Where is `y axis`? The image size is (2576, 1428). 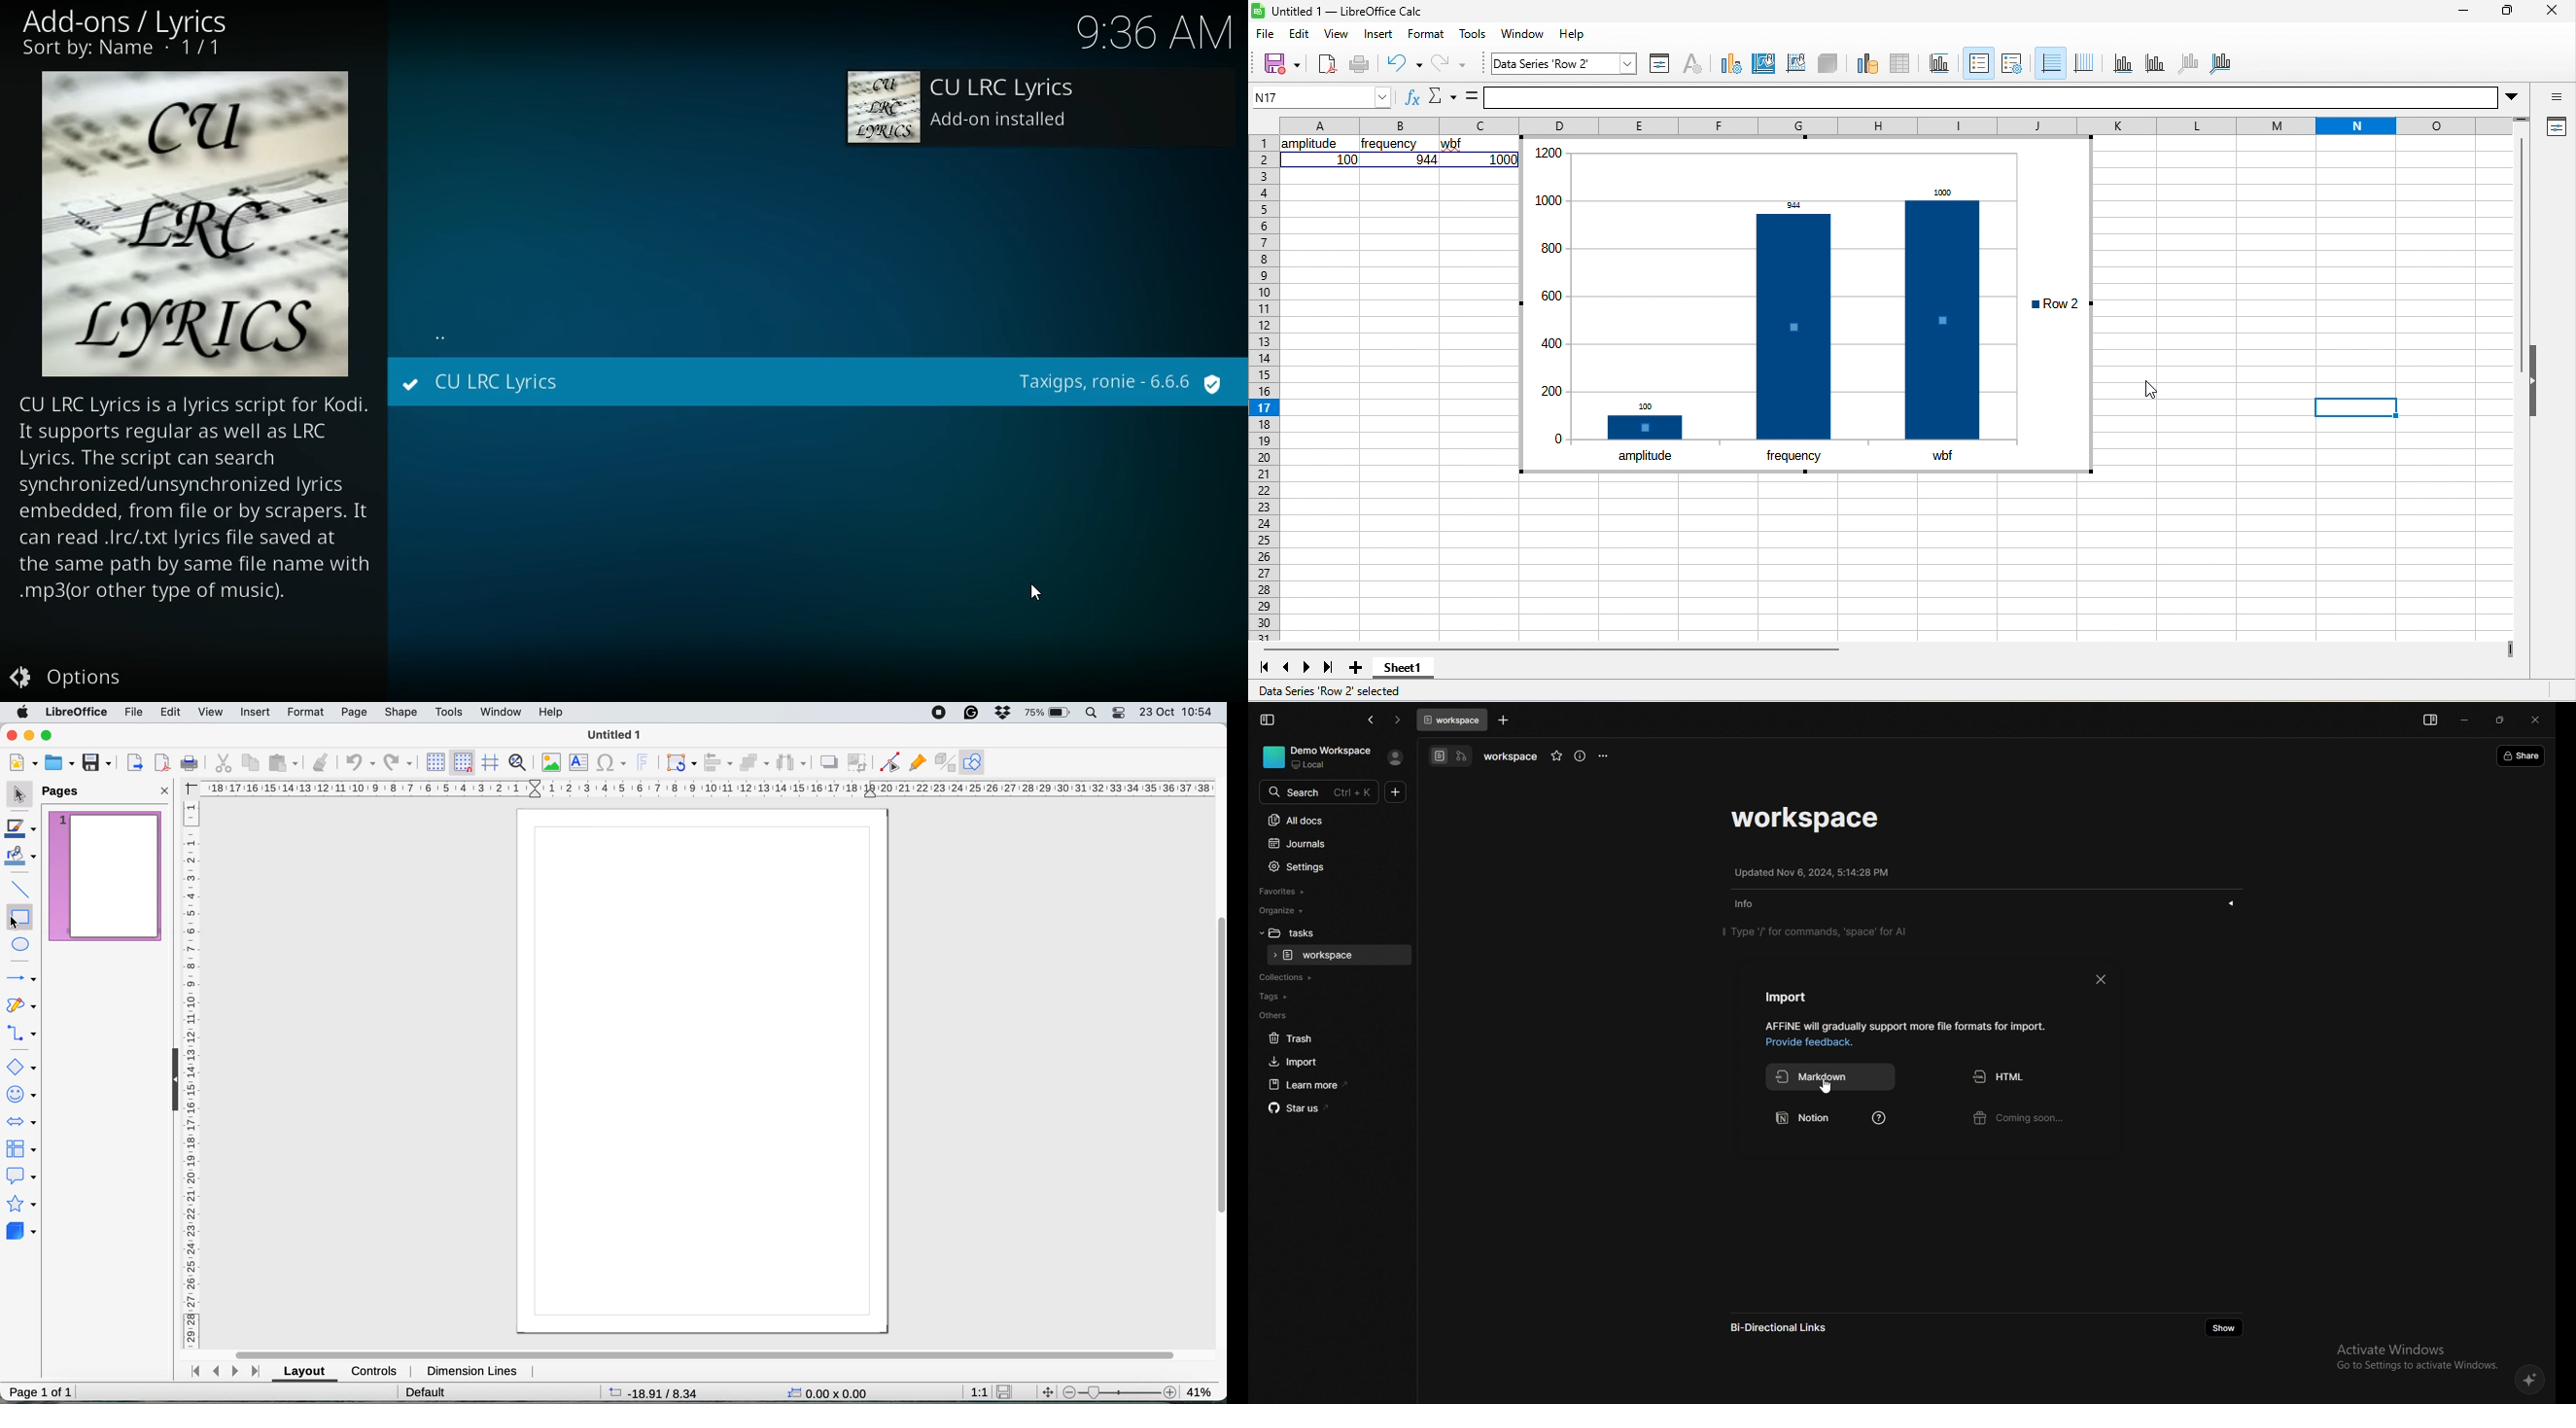 y axis is located at coordinates (2162, 65).